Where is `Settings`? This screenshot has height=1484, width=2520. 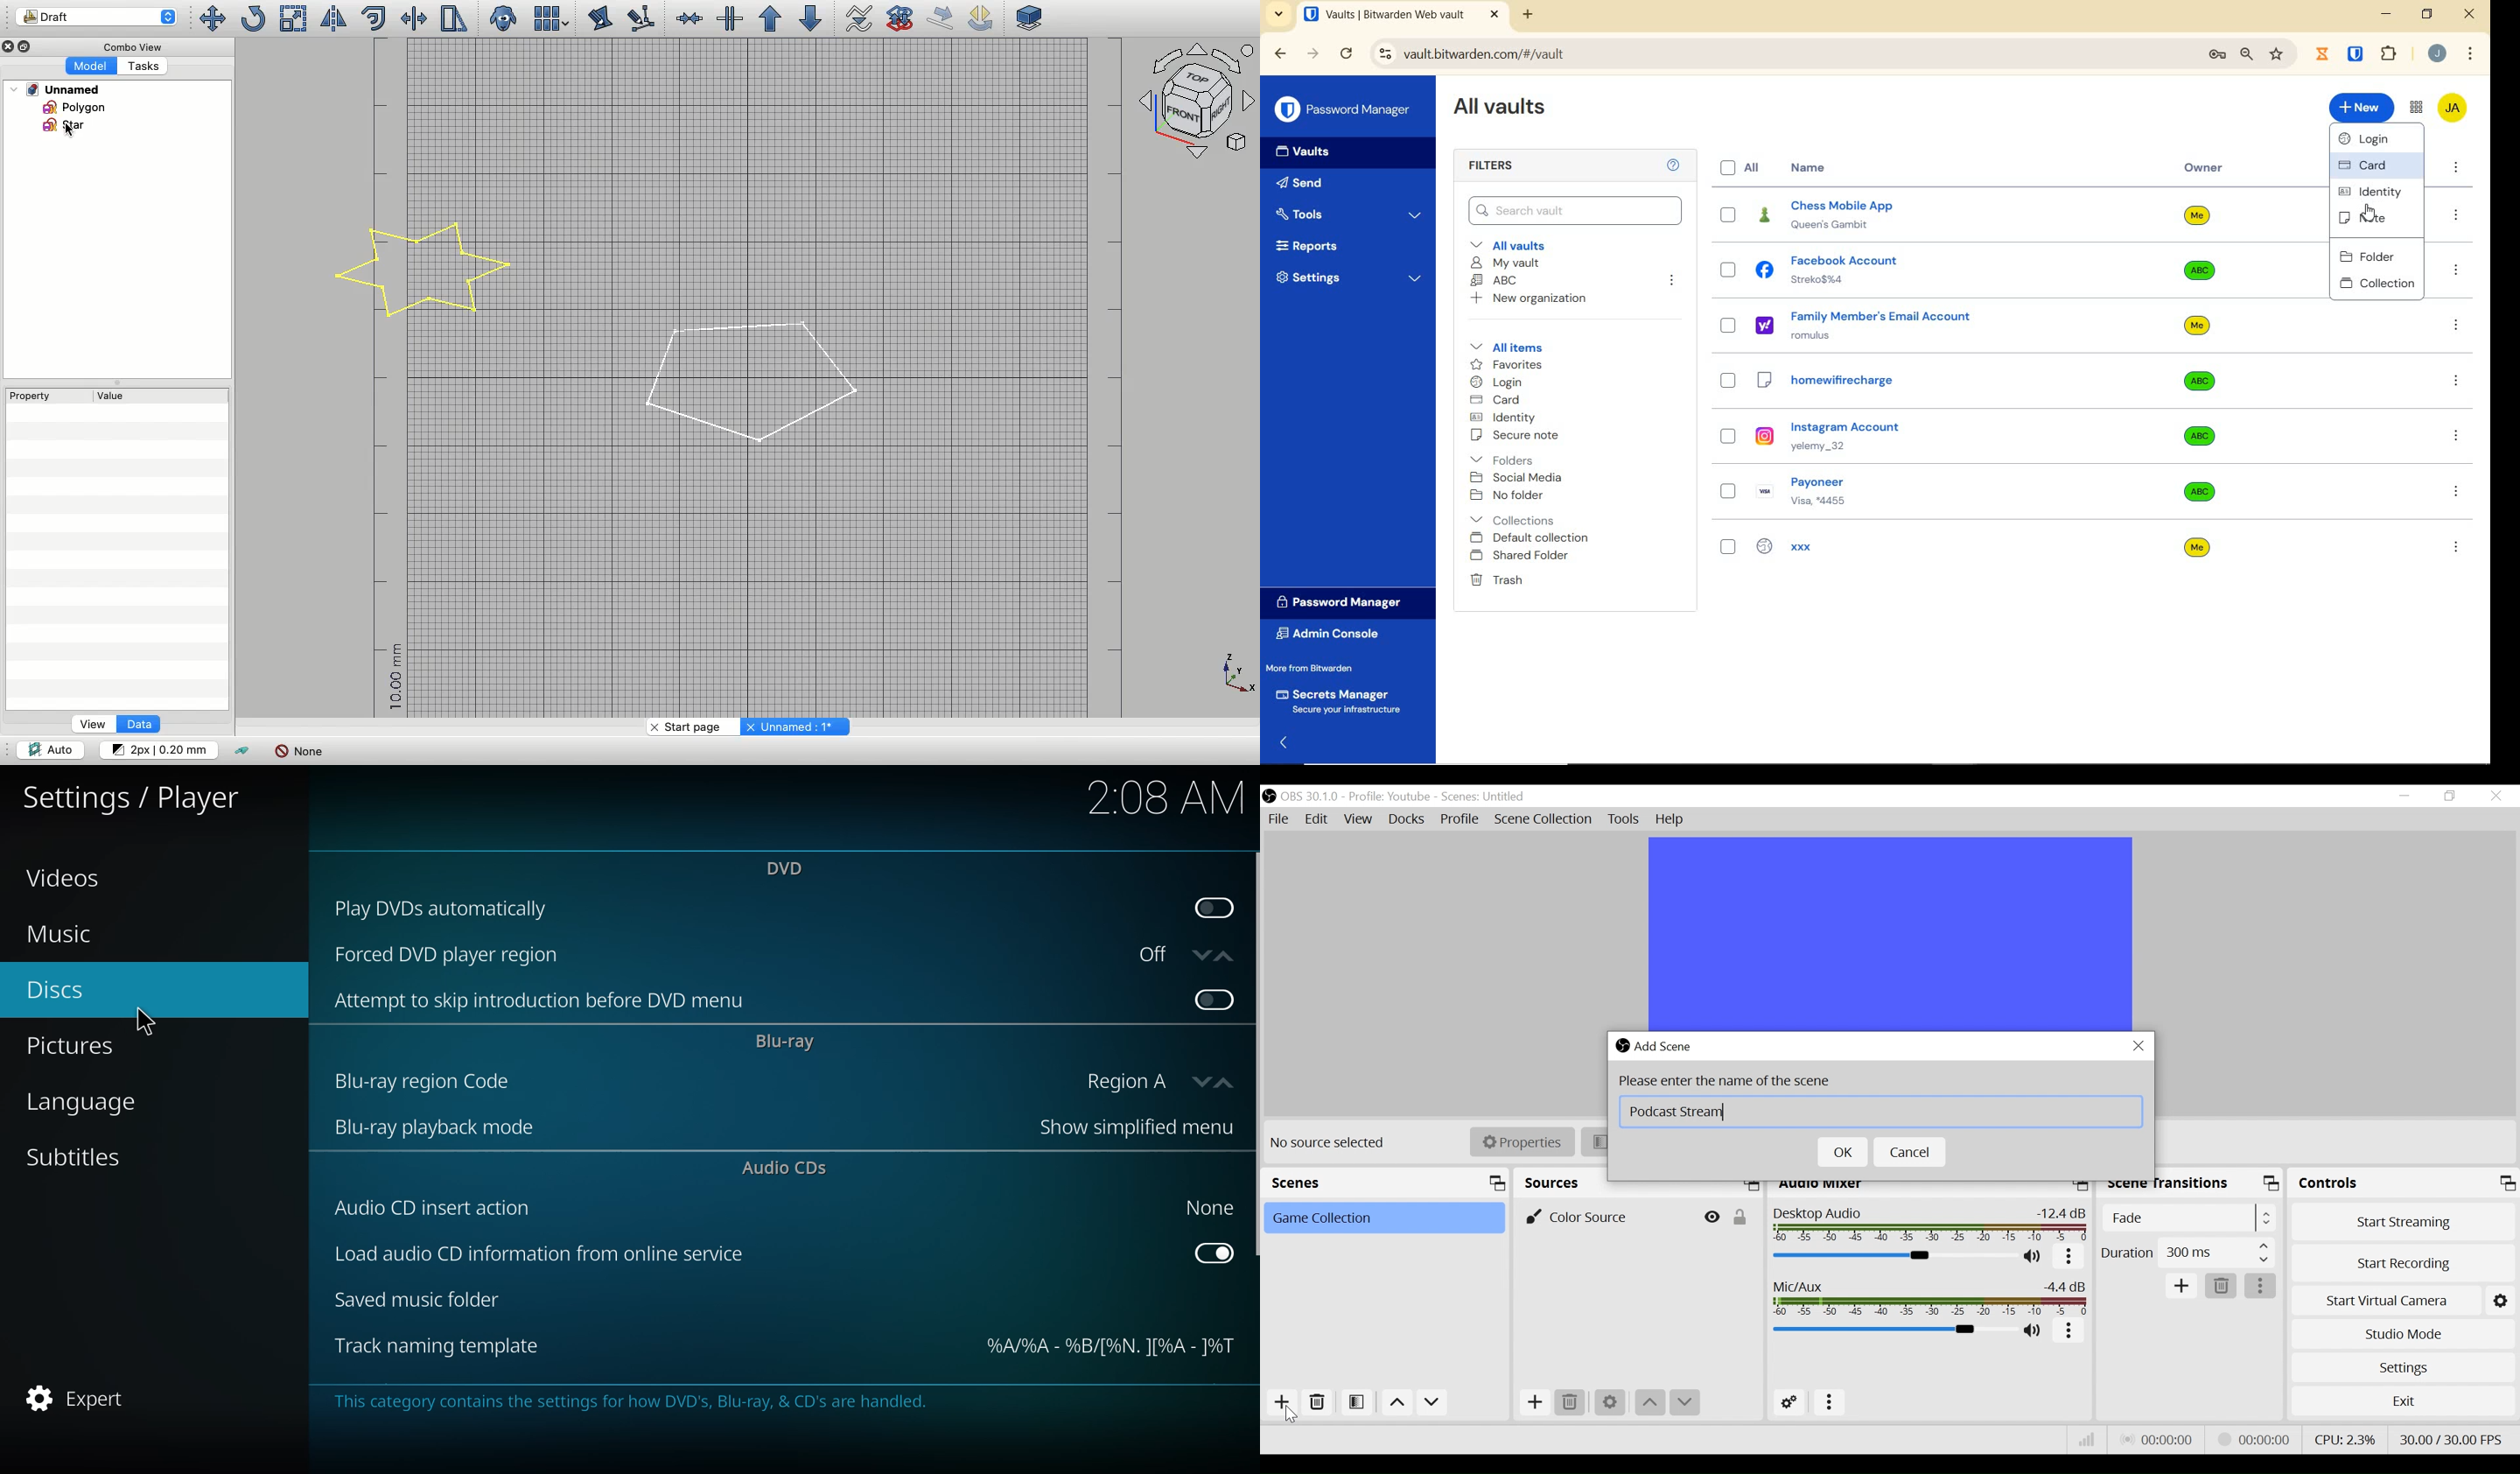
Settings is located at coordinates (2403, 1367).